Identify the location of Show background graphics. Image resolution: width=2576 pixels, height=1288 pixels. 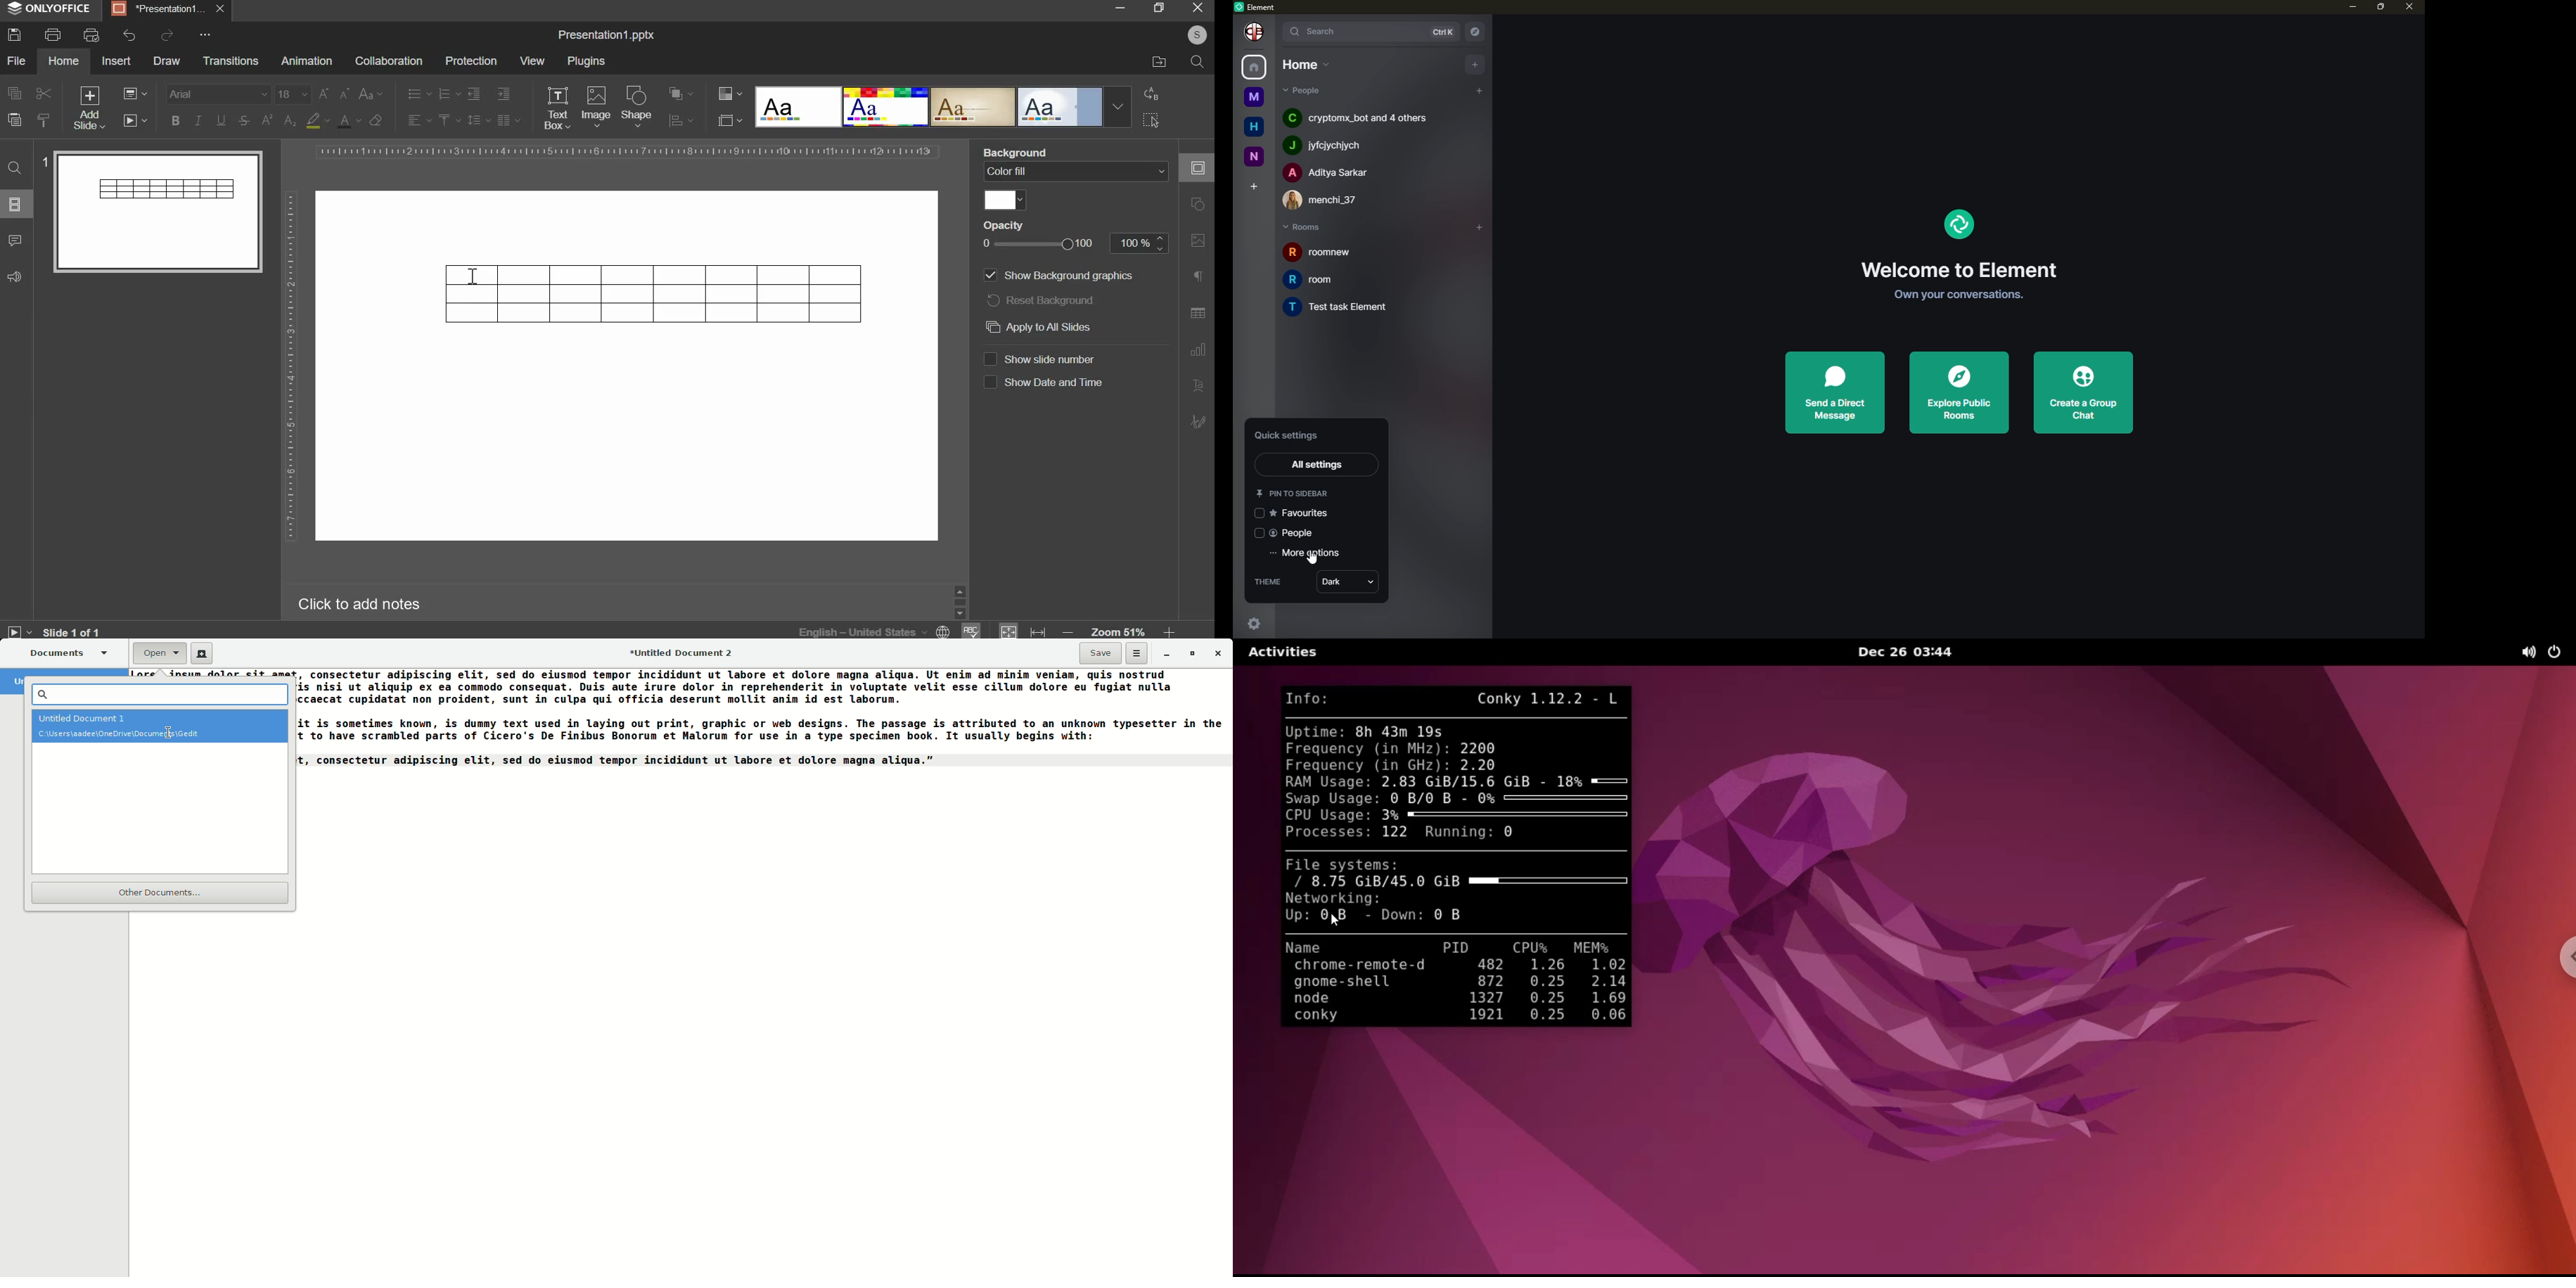
(1066, 275).